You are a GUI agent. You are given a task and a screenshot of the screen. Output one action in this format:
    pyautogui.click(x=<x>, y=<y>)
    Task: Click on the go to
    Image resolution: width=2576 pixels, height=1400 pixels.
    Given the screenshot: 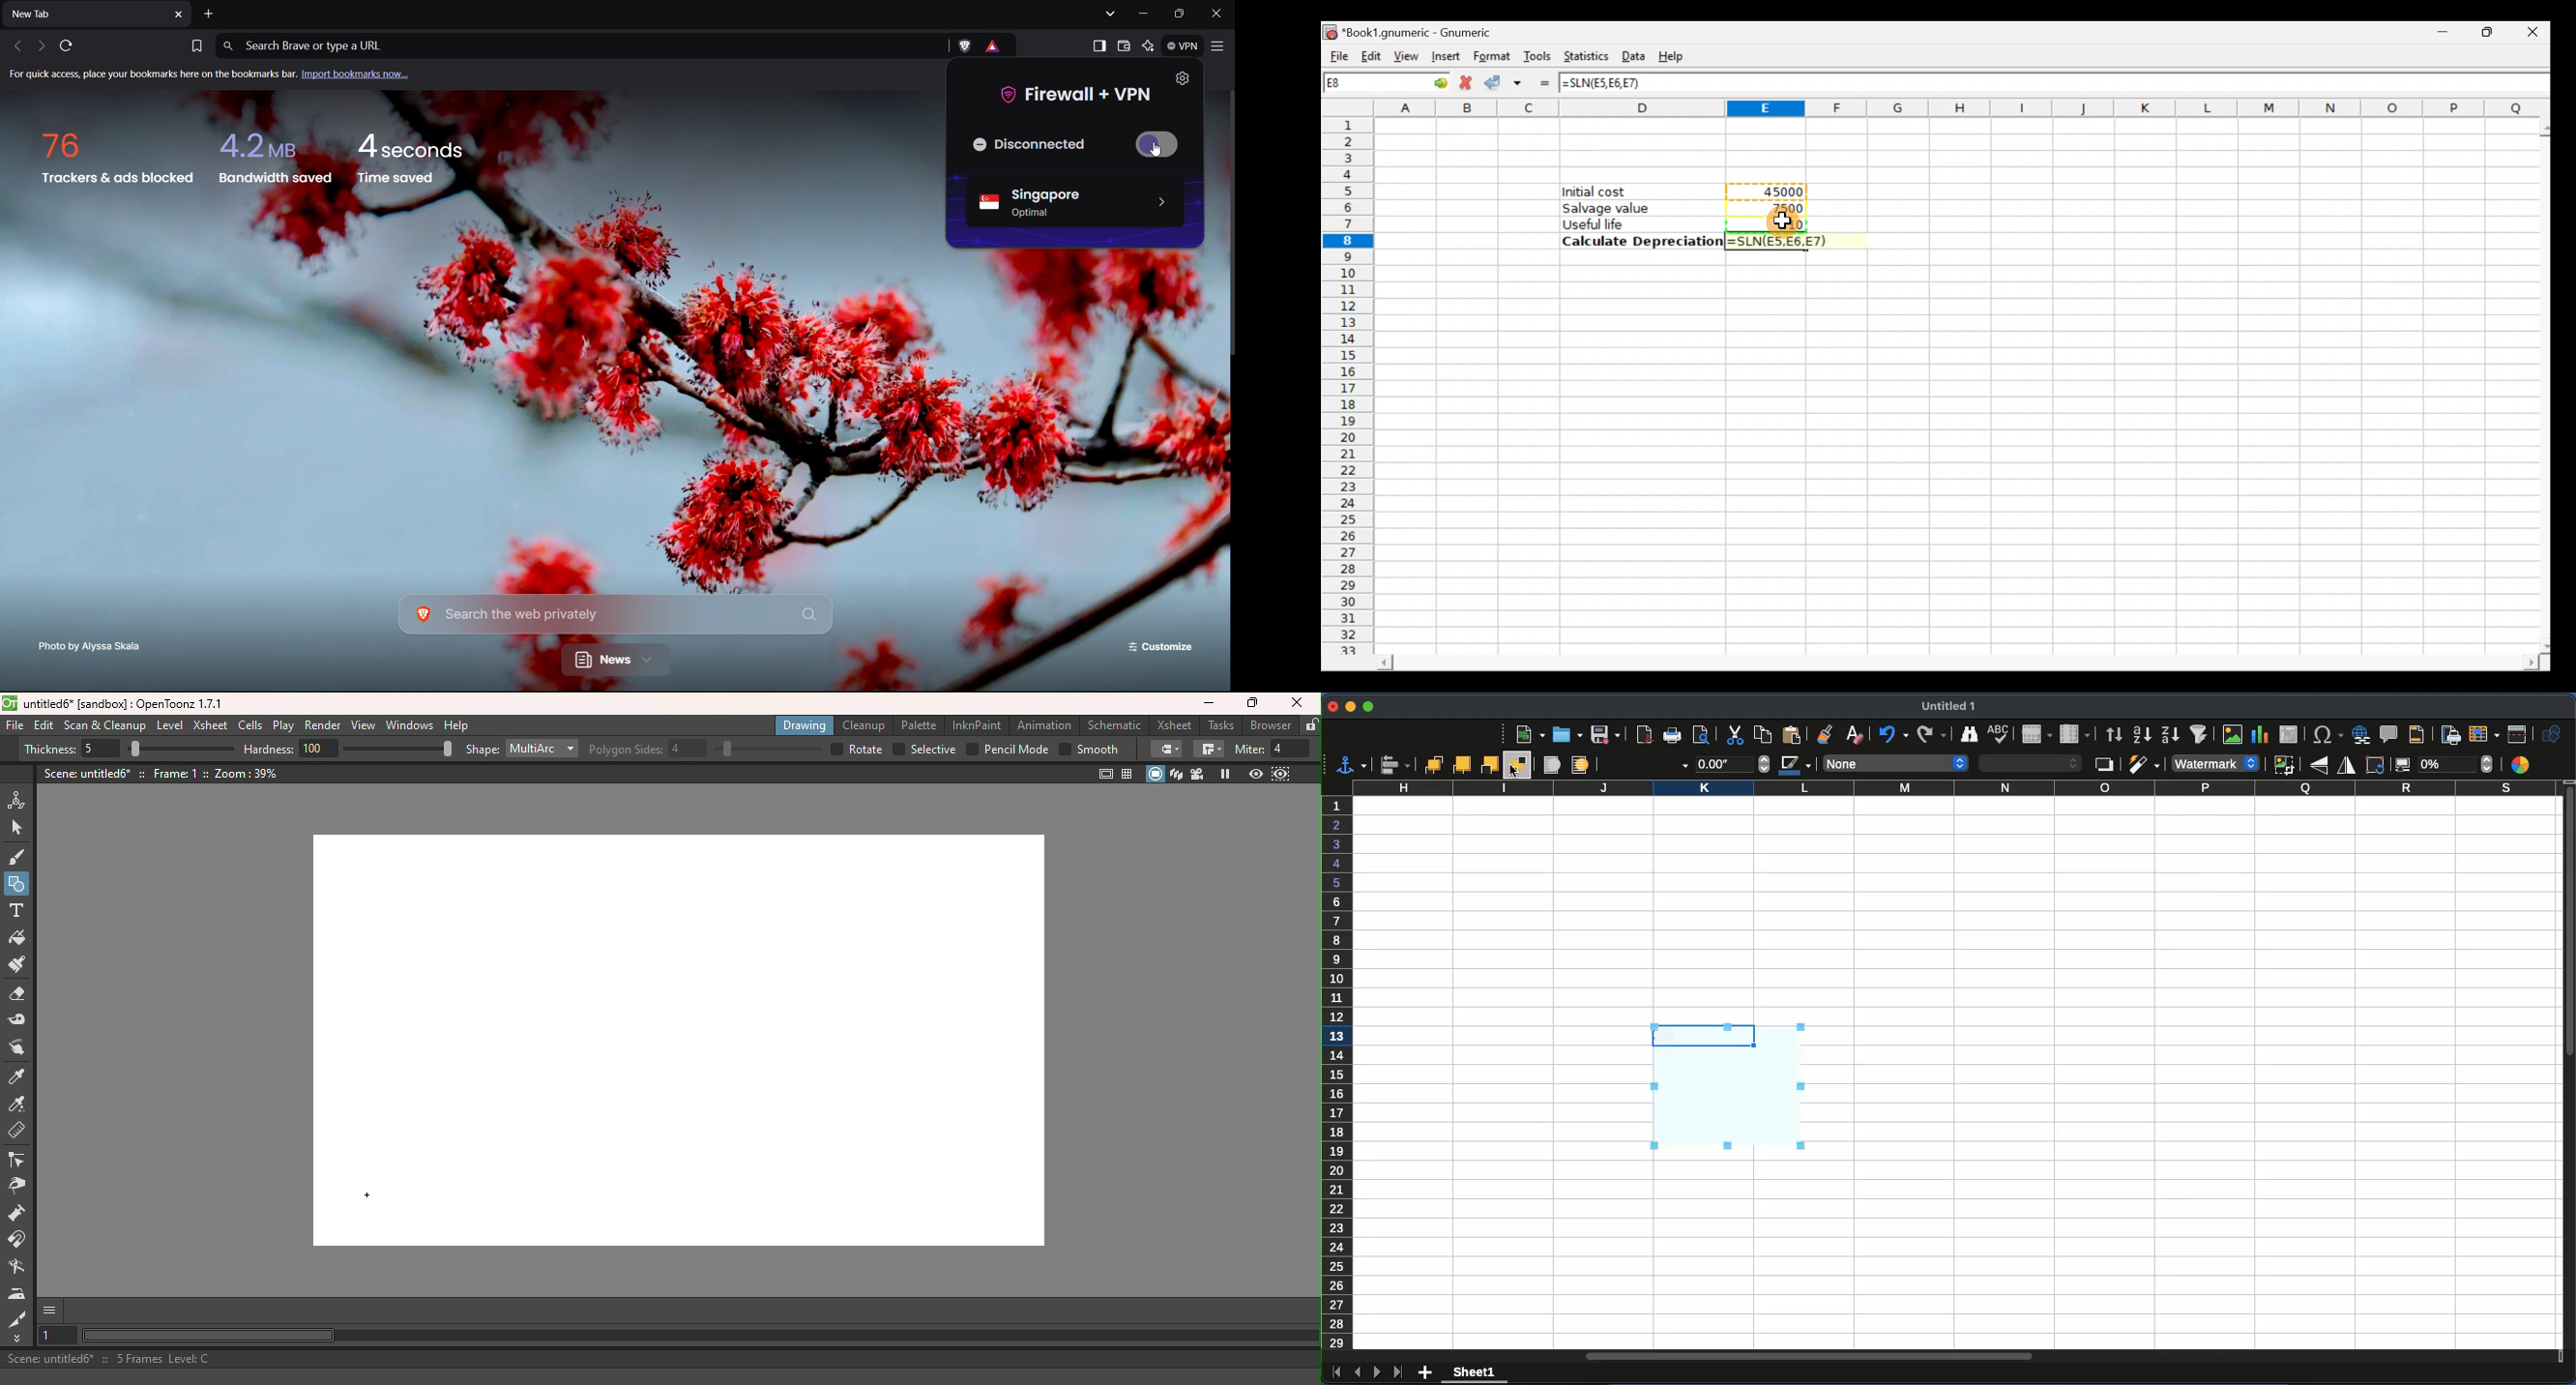 What is the action you would take?
    pyautogui.click(x=1432, y=83)
    